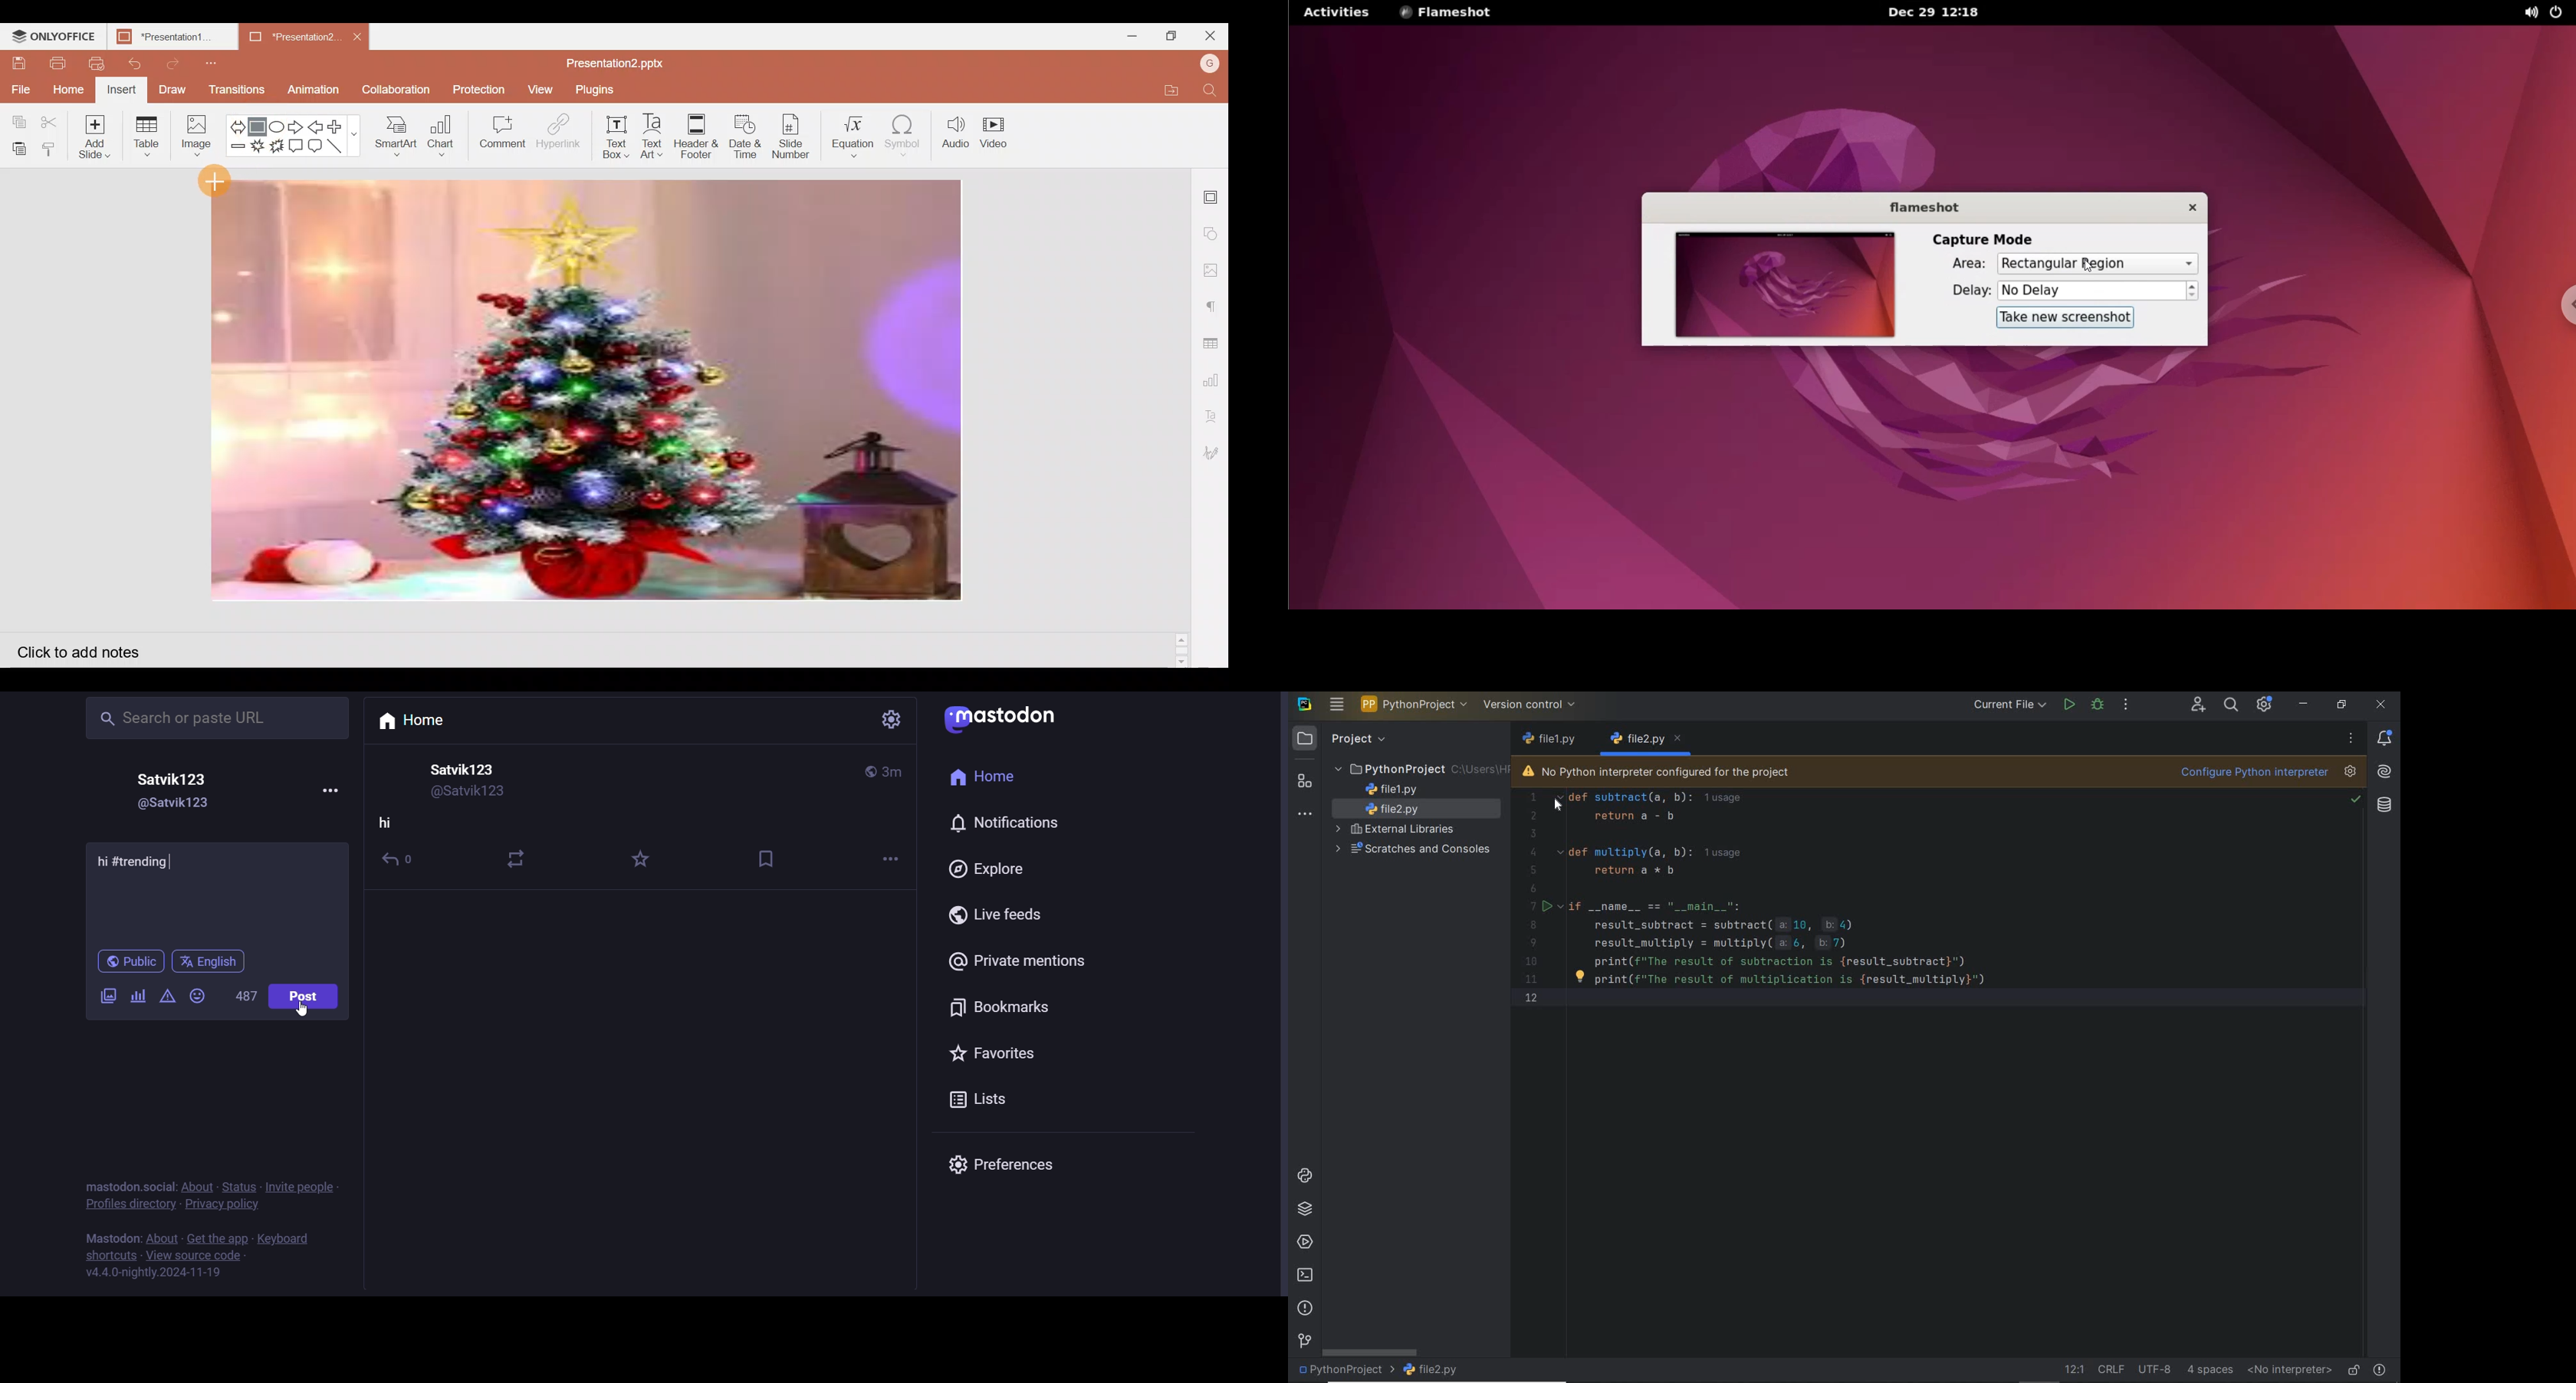 The image size is (2576, 1400). What do you see at coordinates (358, 36) in the screenshot?
I see `Close document` at bounding box center [358, 36].